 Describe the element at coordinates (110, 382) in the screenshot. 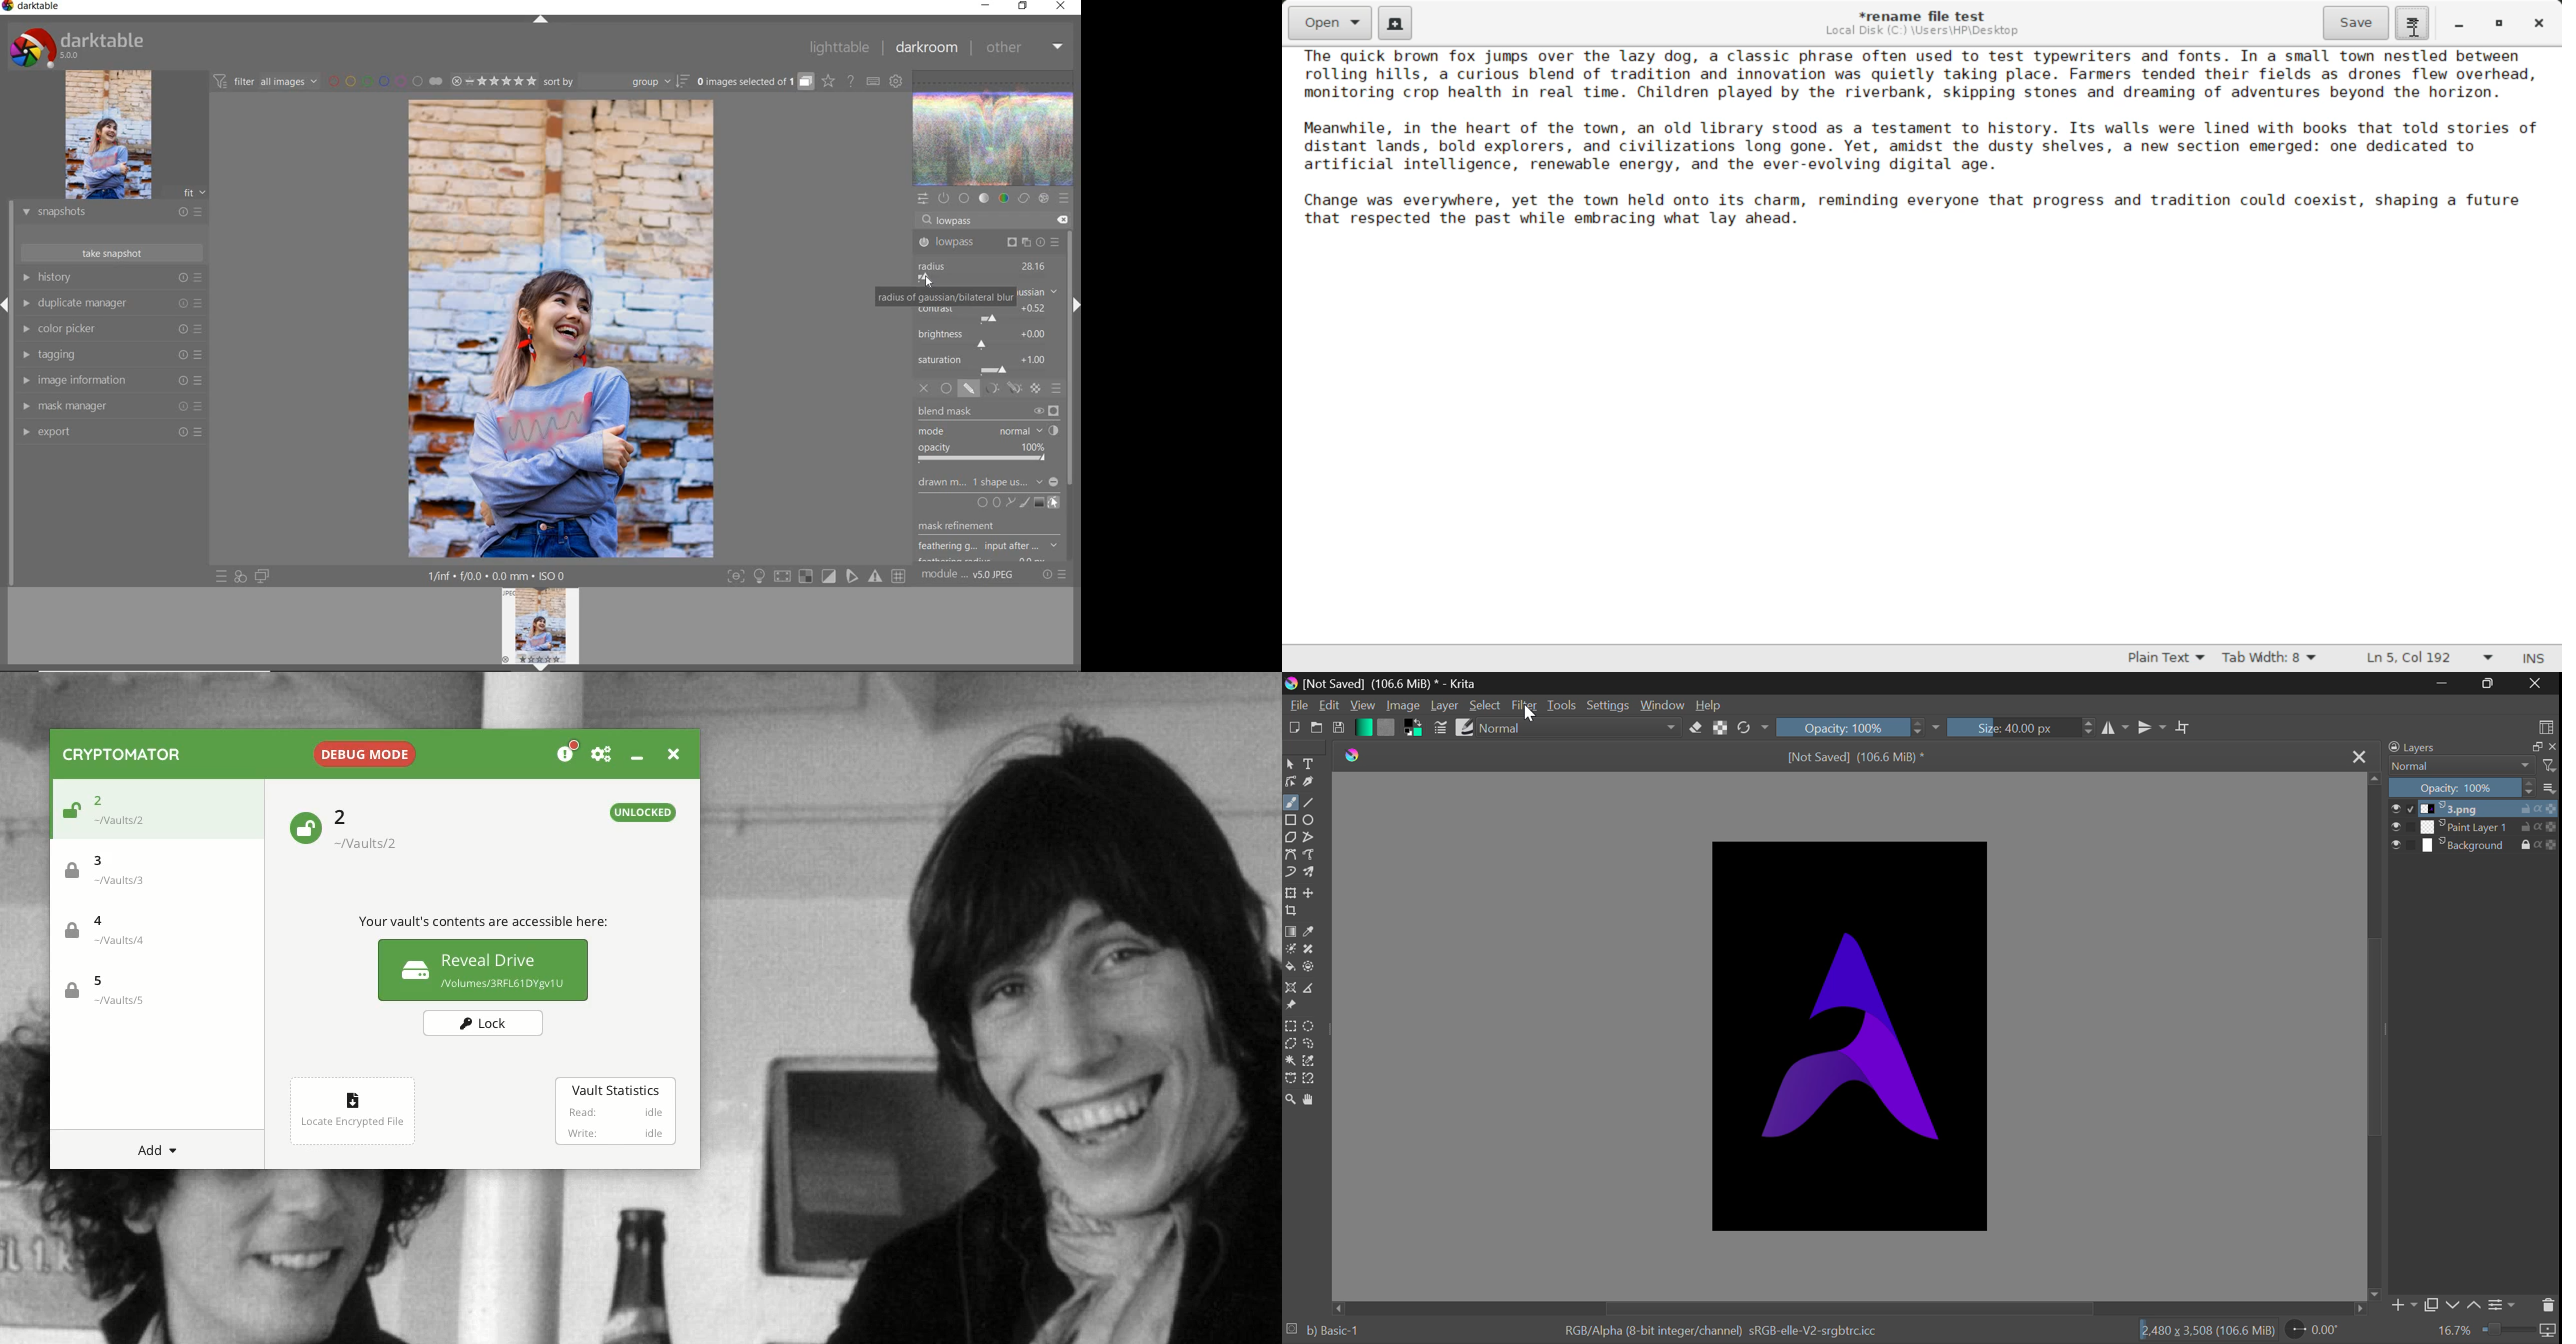

I see `image information` at that location.